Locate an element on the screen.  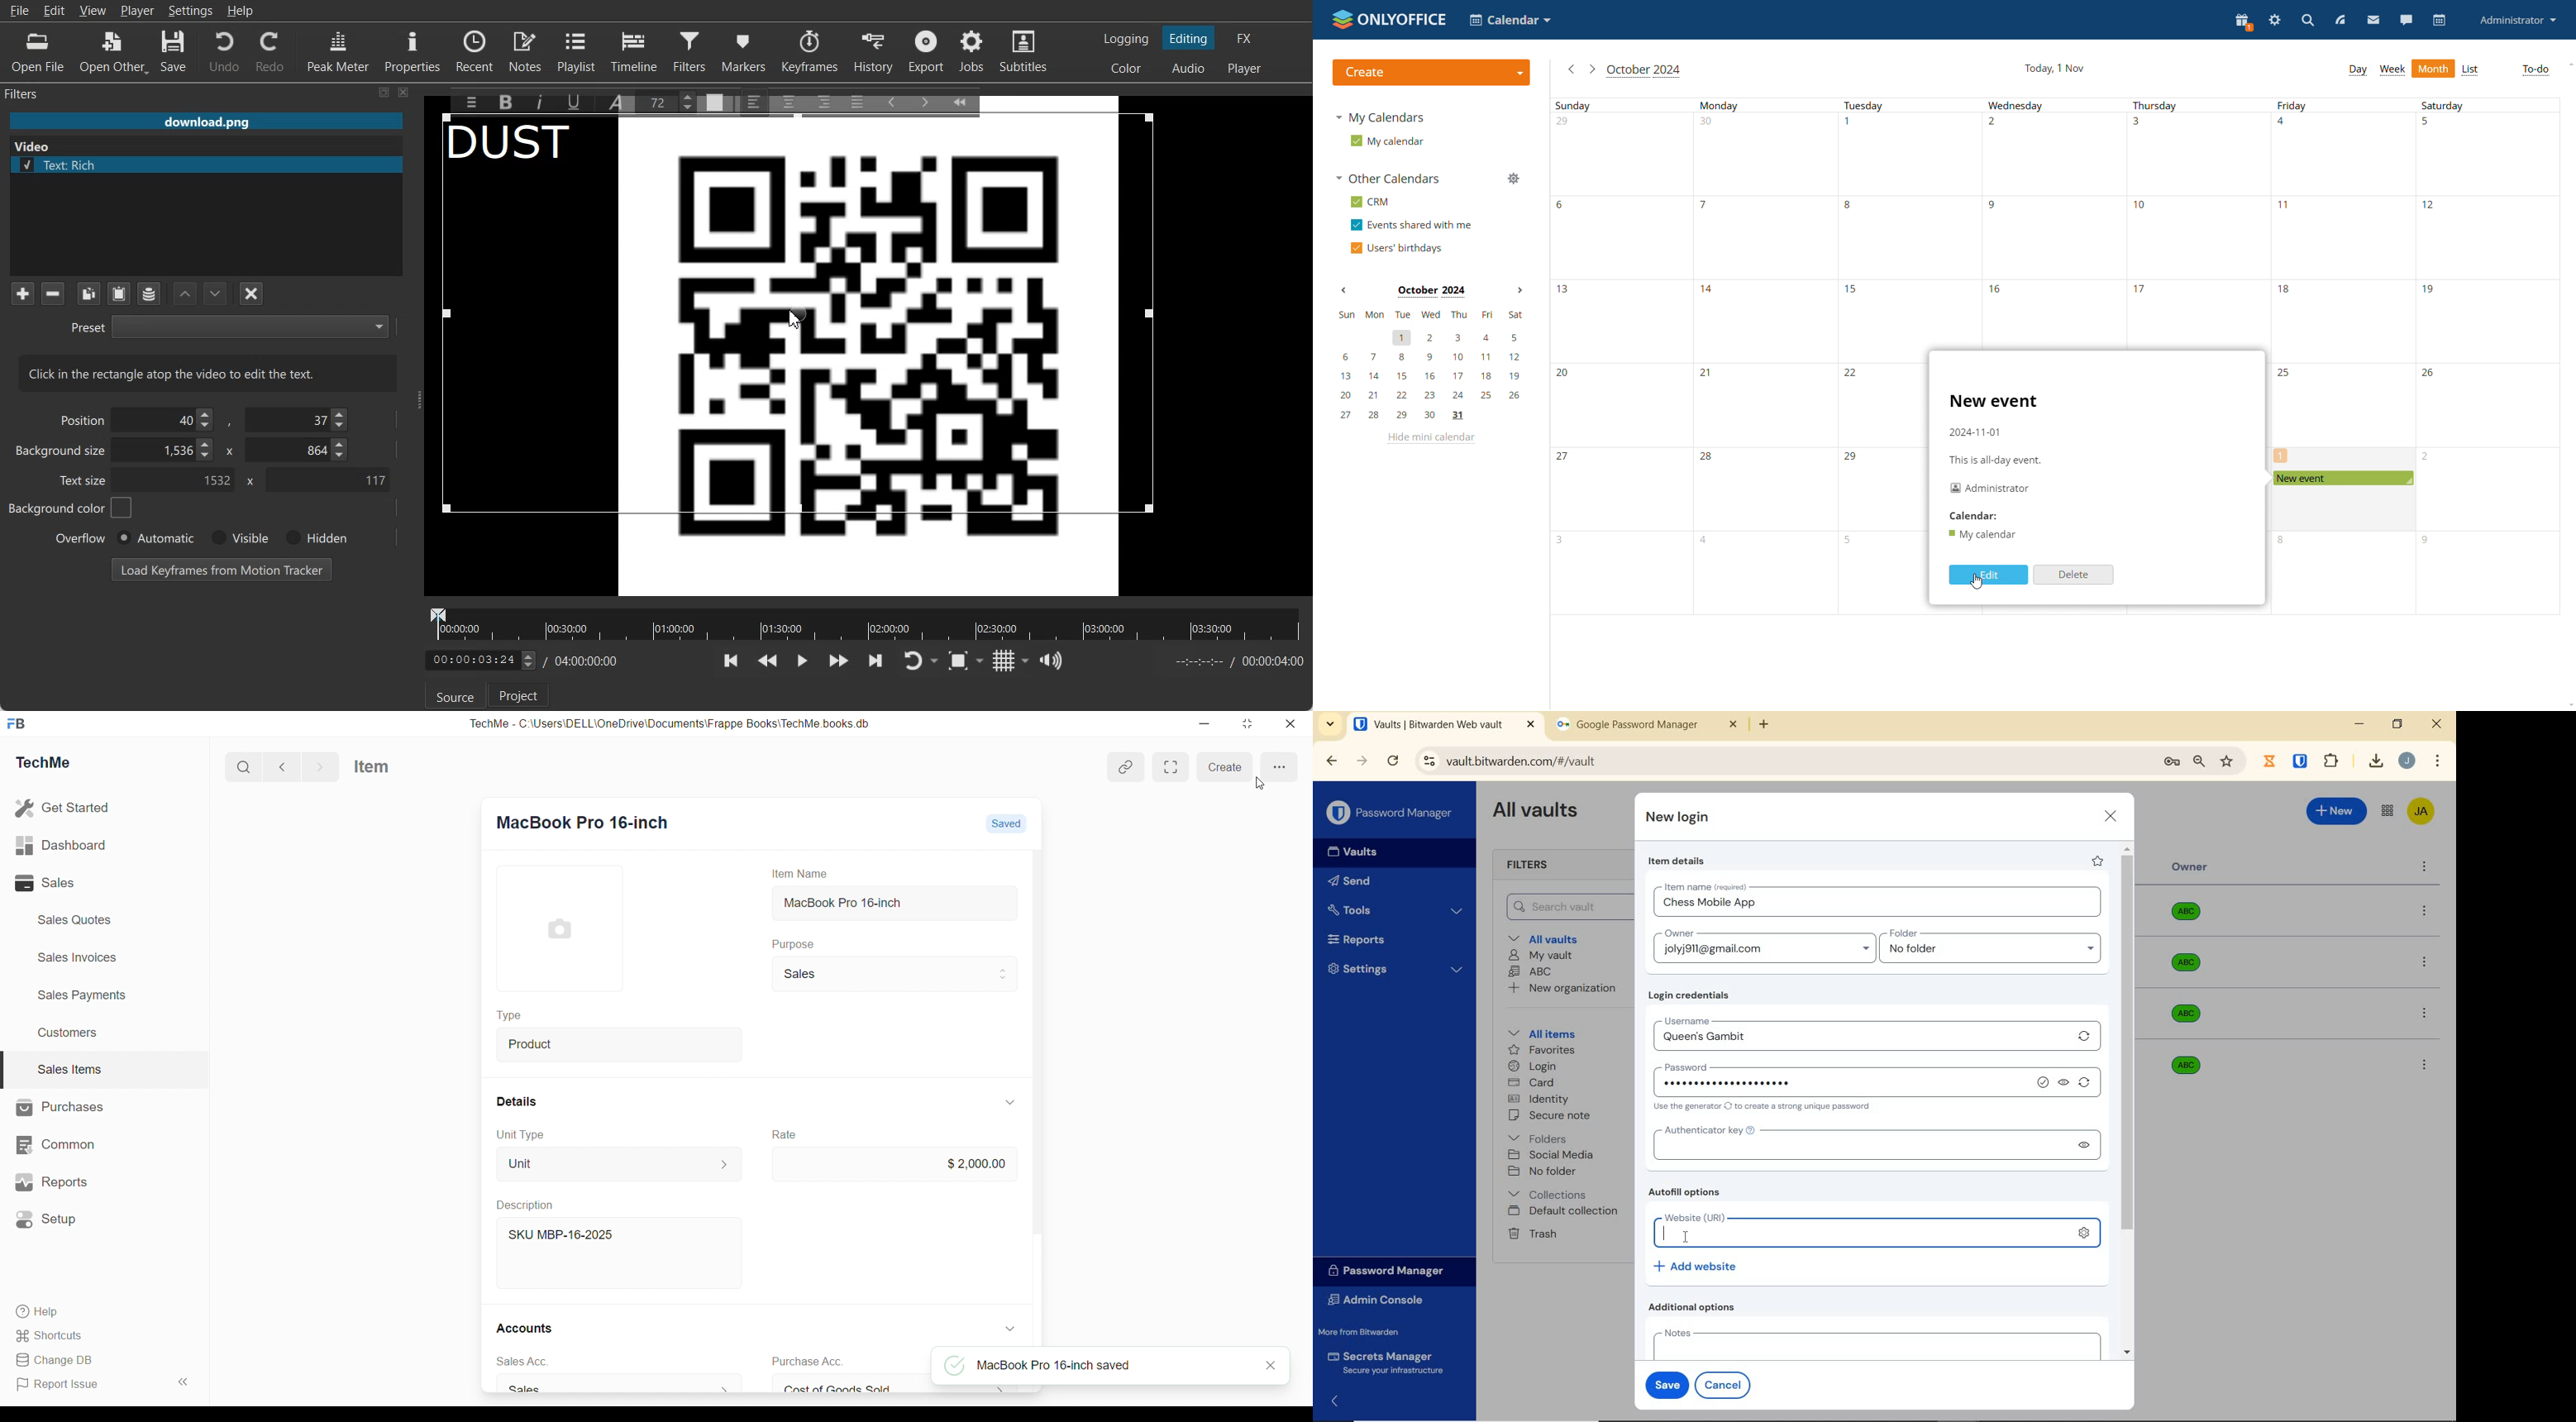
Sales is located at coordinates (893, 975).